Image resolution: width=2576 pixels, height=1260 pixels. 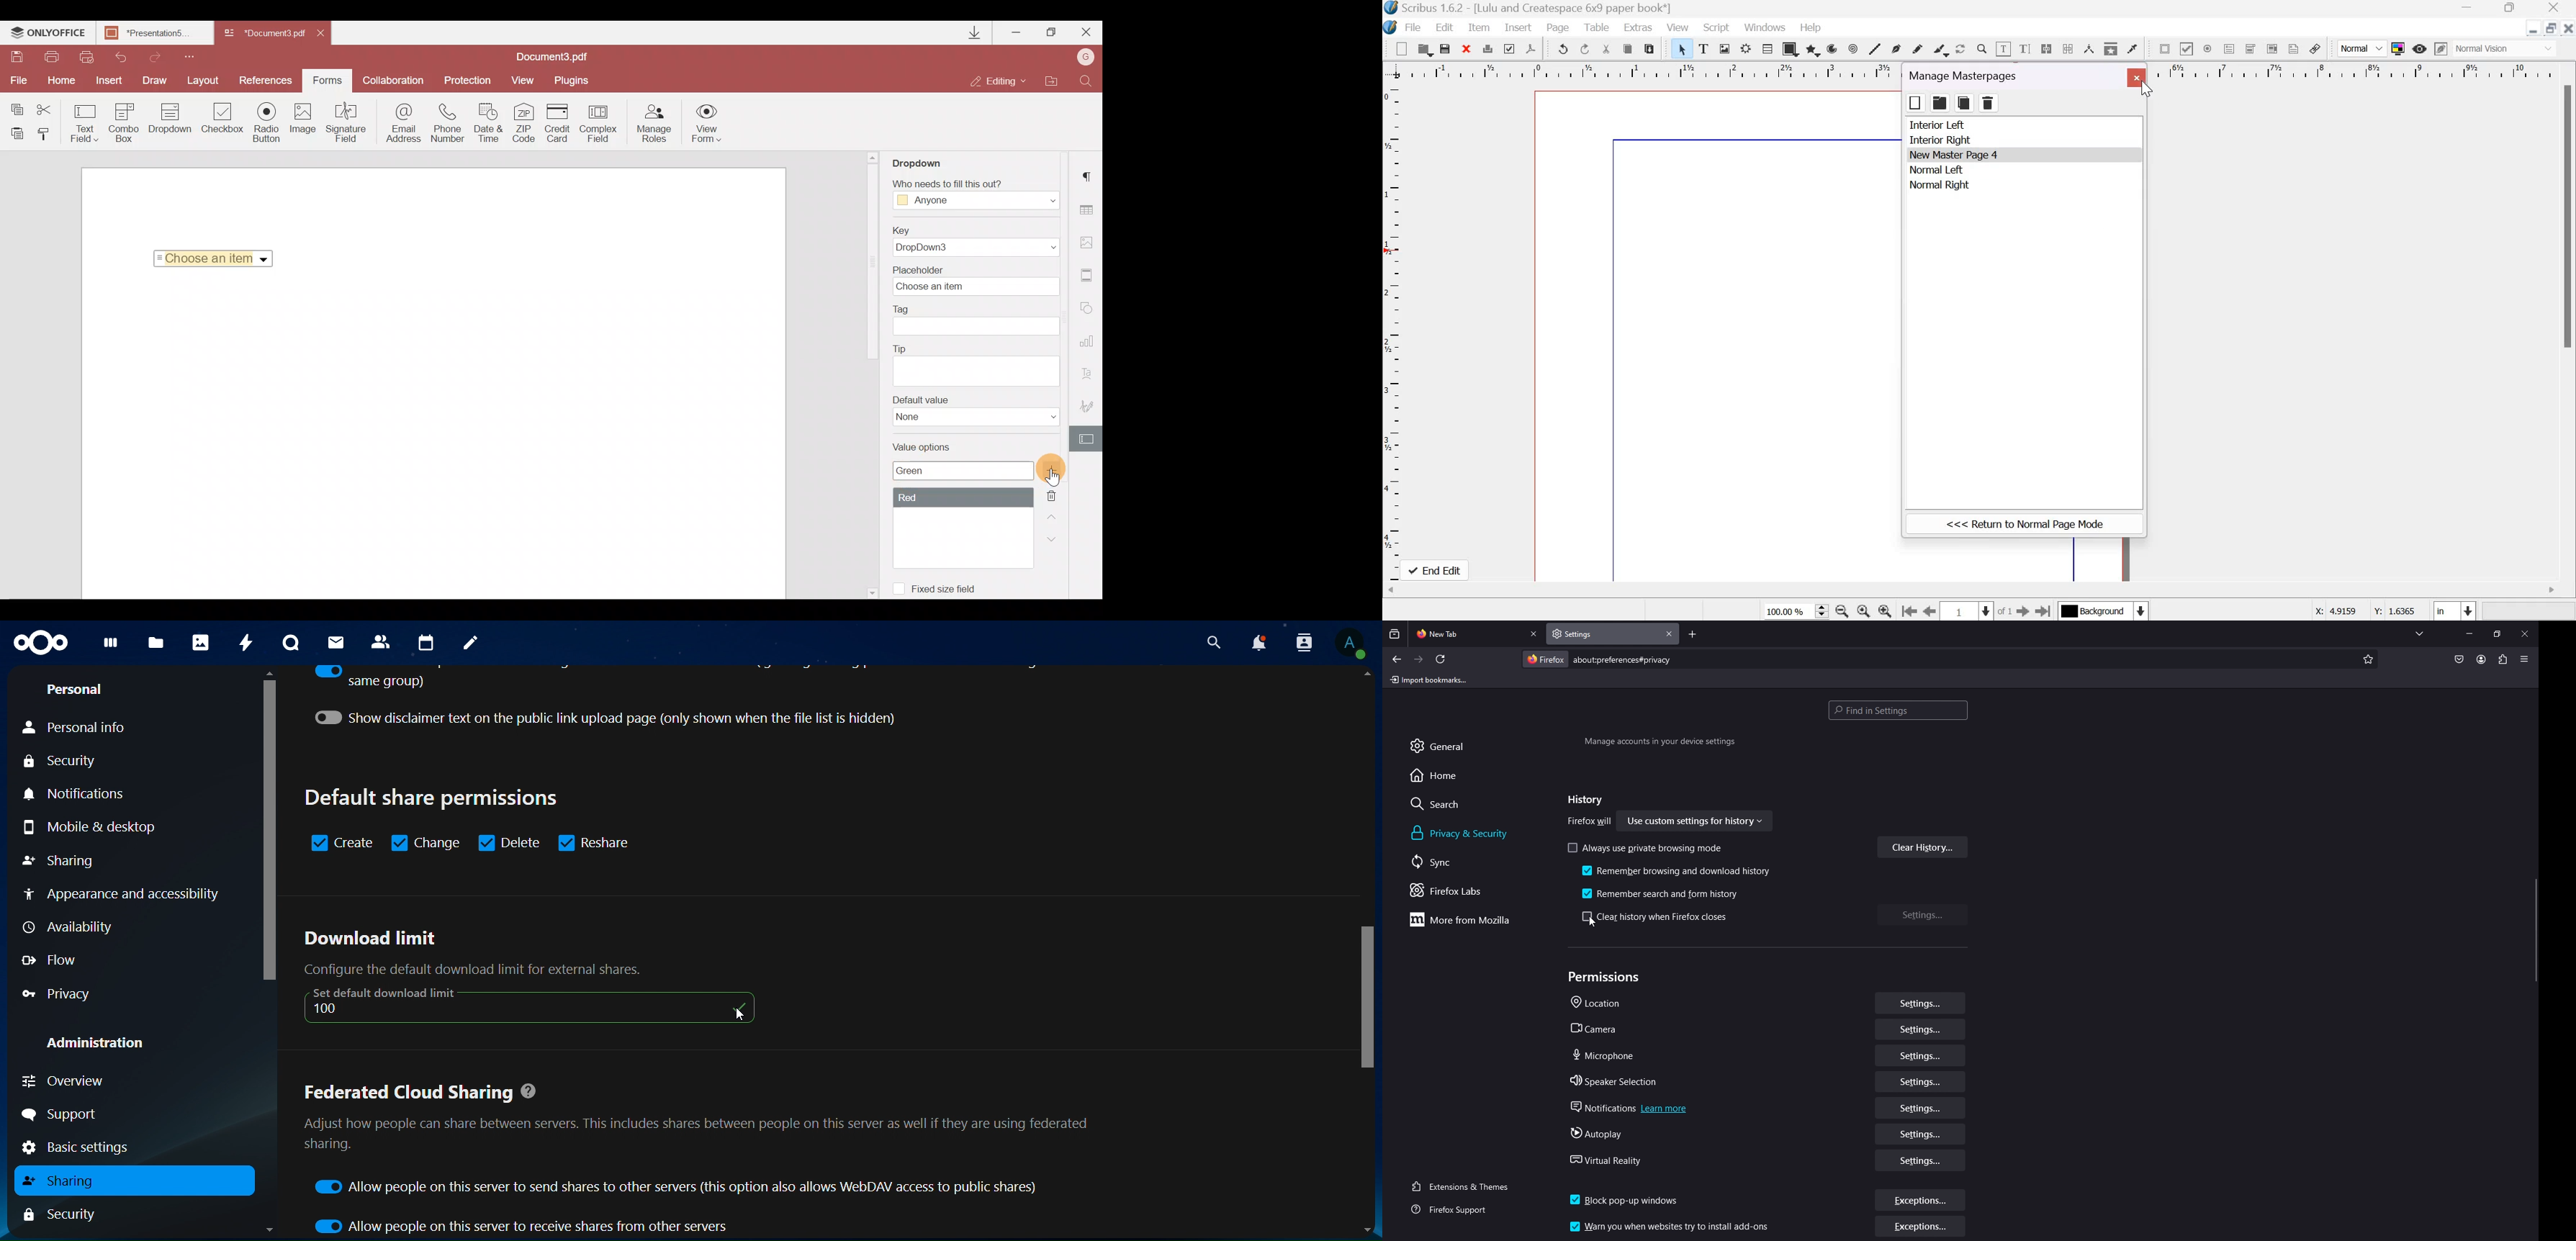 I want to click on Bezier curve, so click(x=1897, y=50).